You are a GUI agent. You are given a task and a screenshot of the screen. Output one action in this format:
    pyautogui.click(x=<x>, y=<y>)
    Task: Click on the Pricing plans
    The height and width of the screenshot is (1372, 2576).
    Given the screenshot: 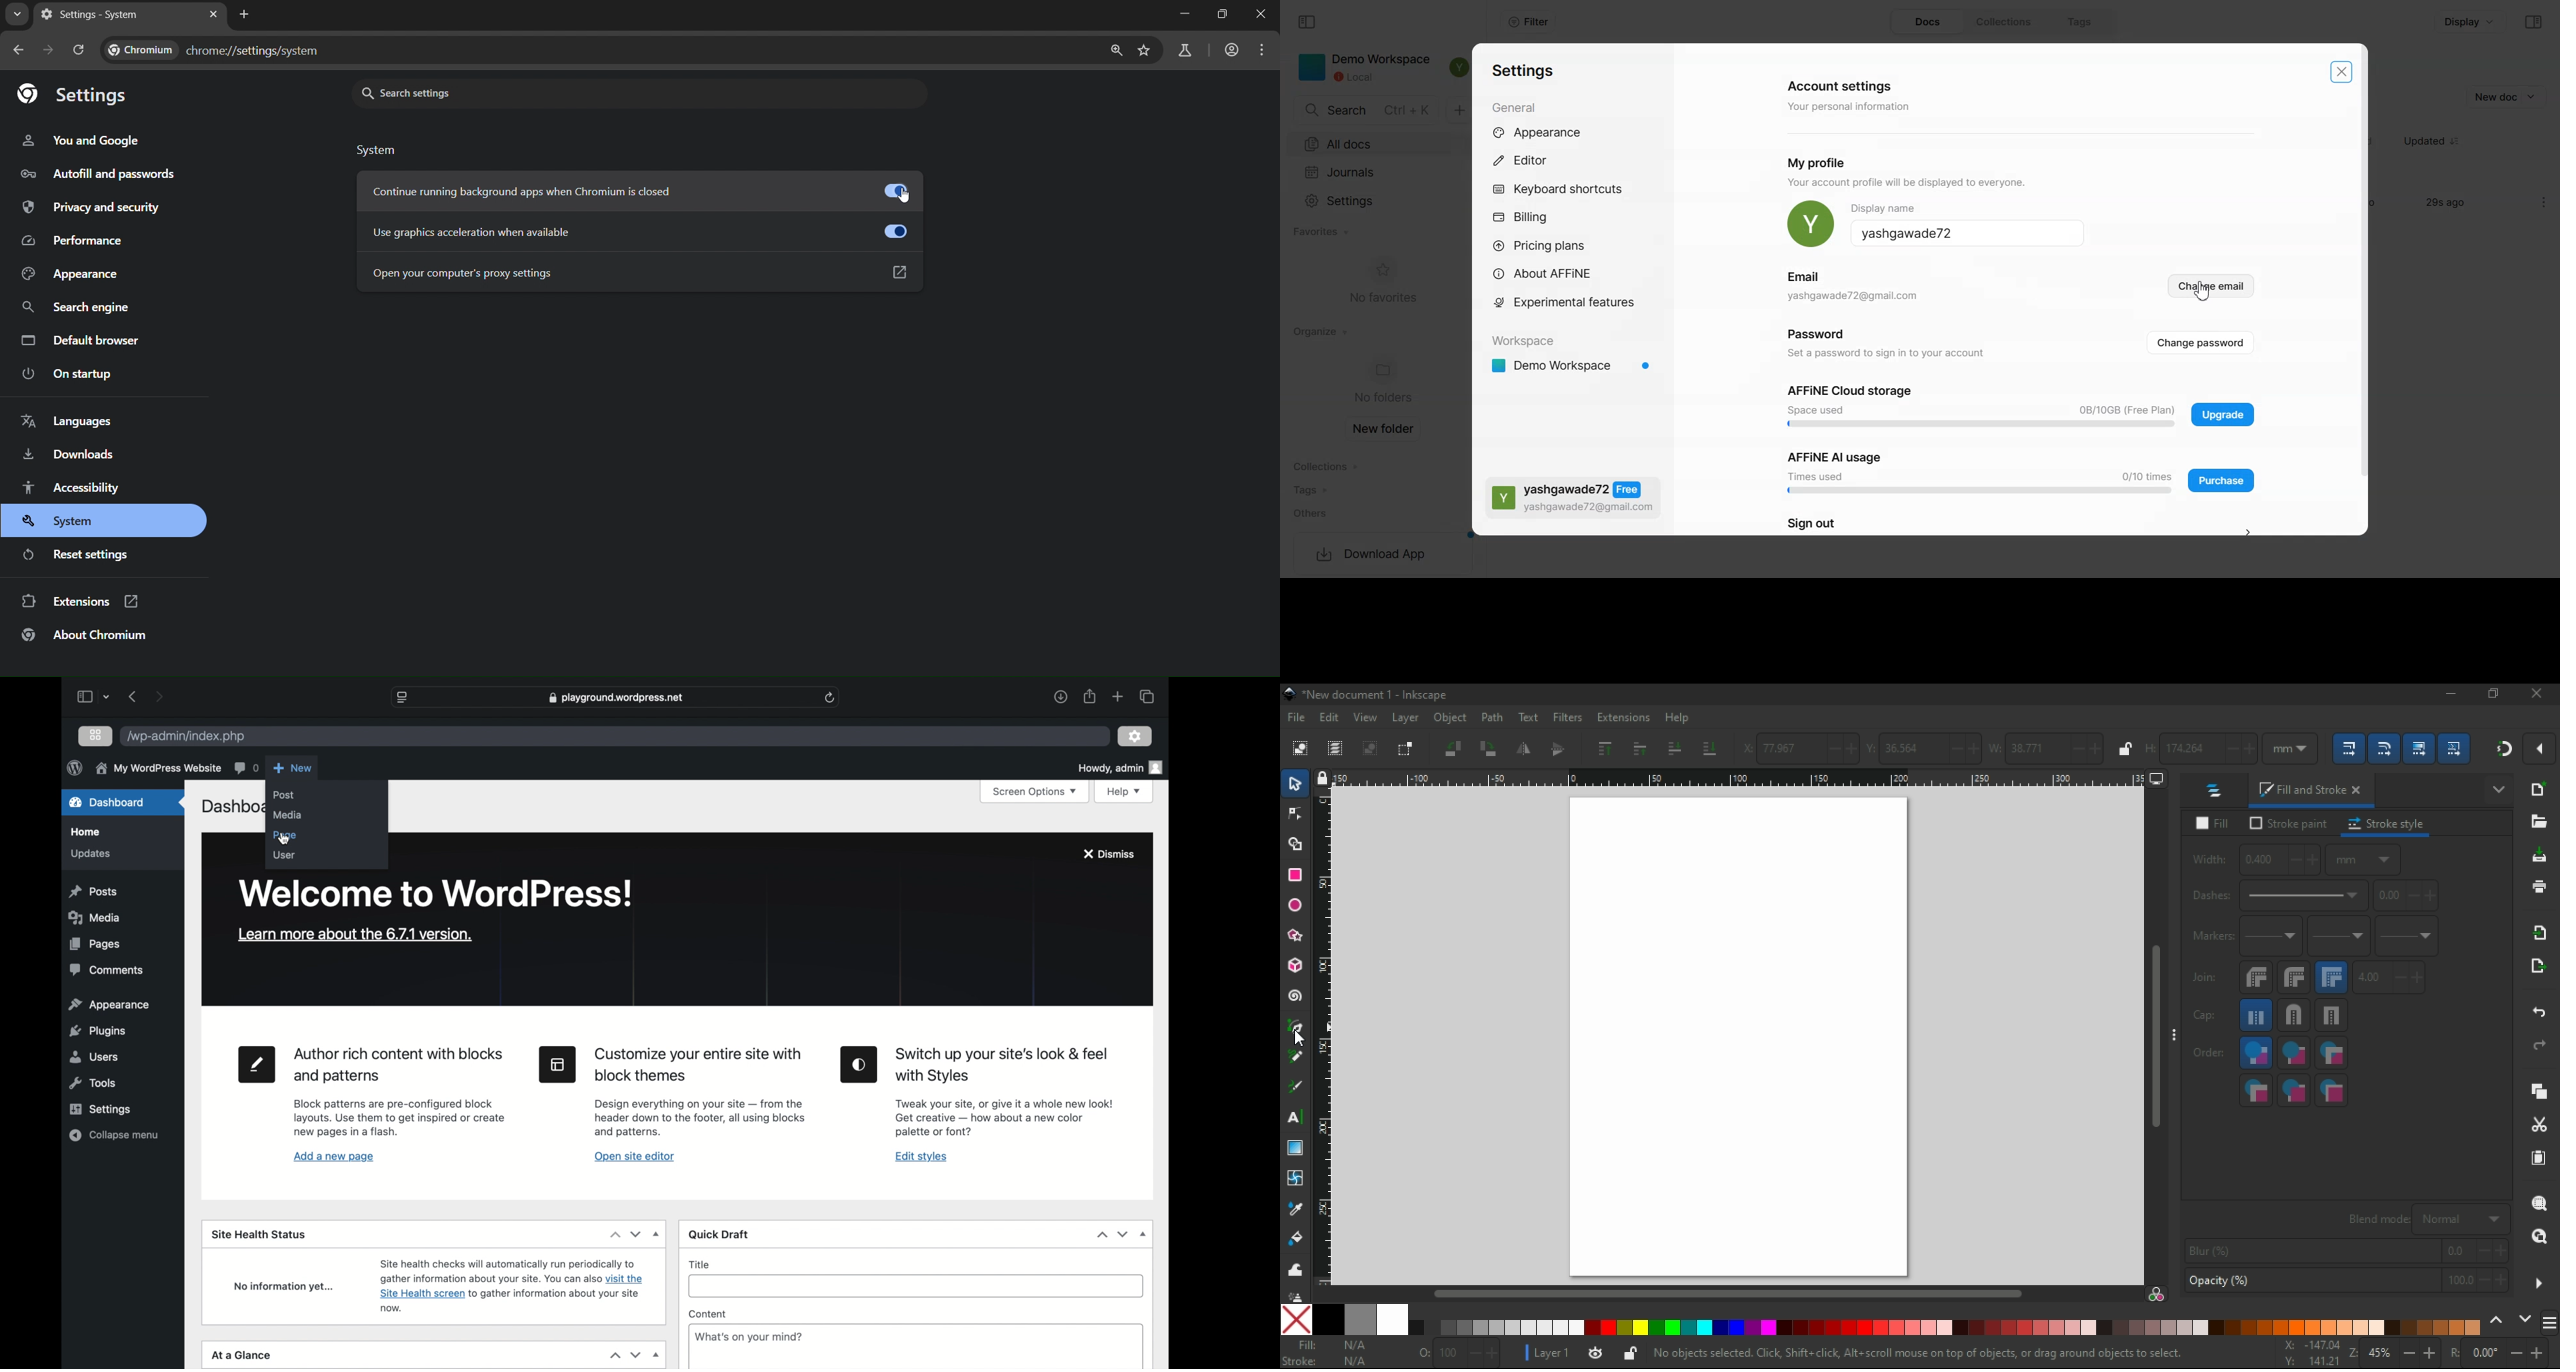 What is the action you would take?
    pyautogui.click(x=1575, y=246)
    